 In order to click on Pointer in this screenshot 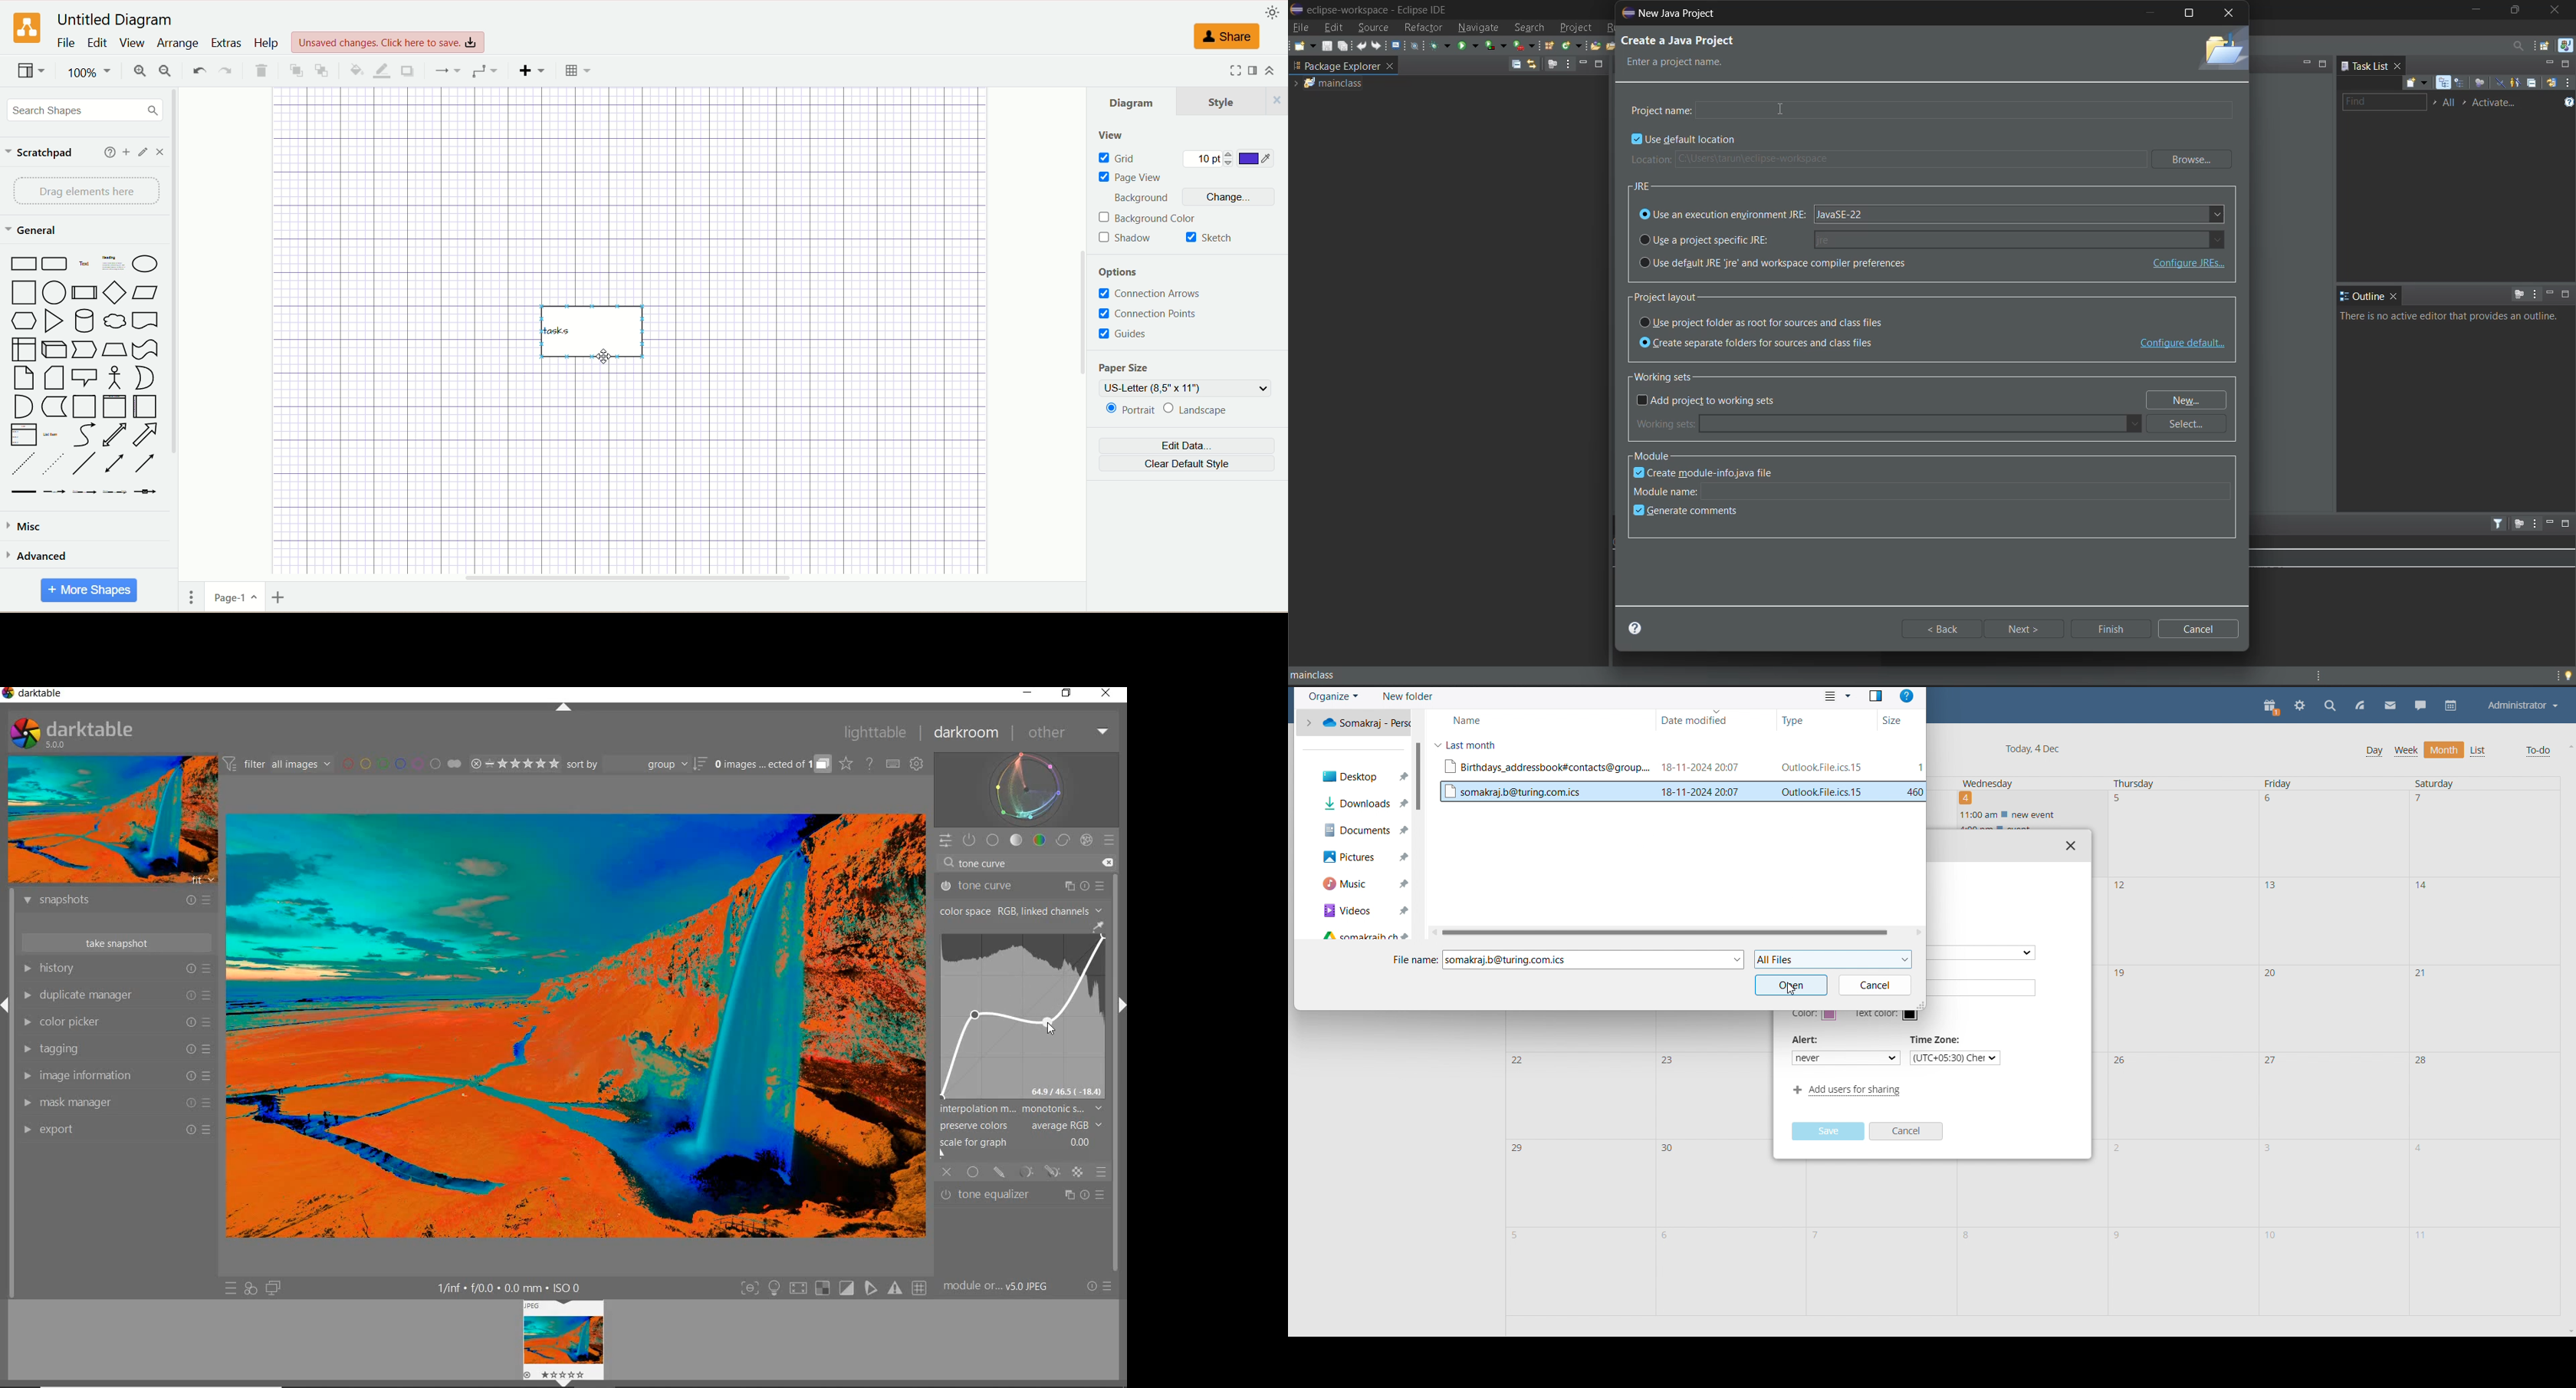, I will do `click(86, 351)`.